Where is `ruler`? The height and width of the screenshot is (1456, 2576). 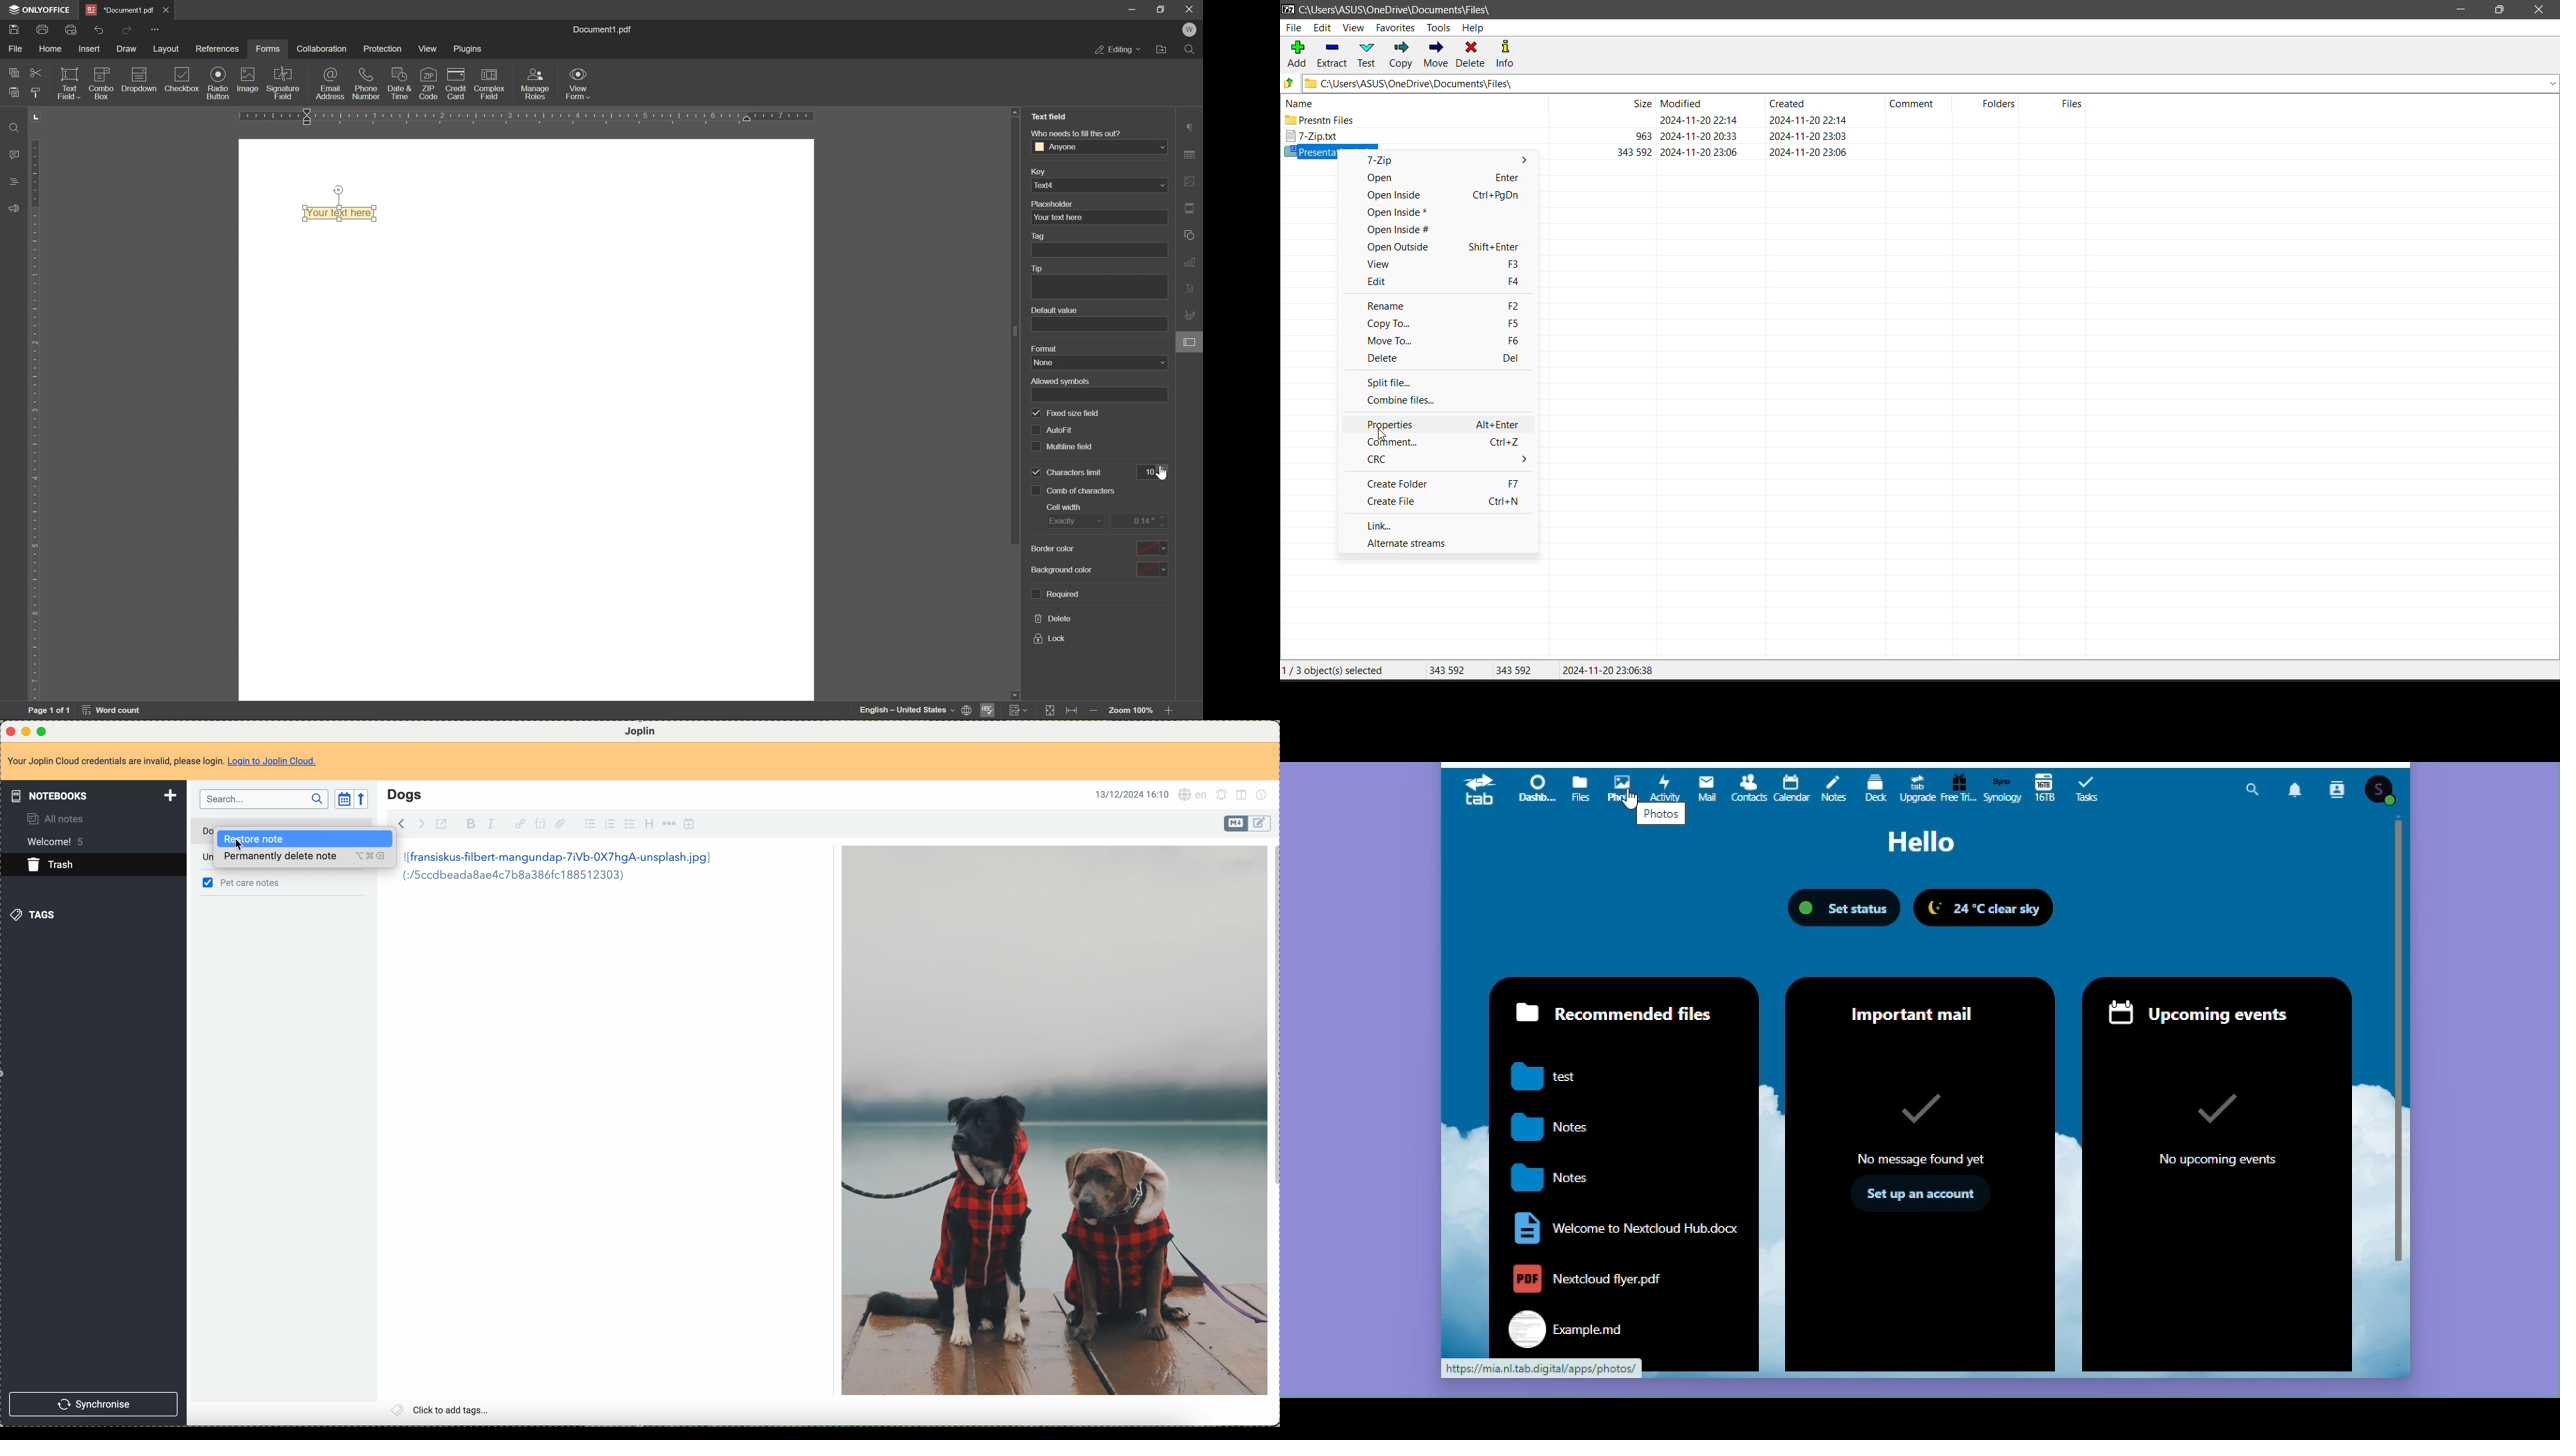 ruler is located at coordinates (531, 115).